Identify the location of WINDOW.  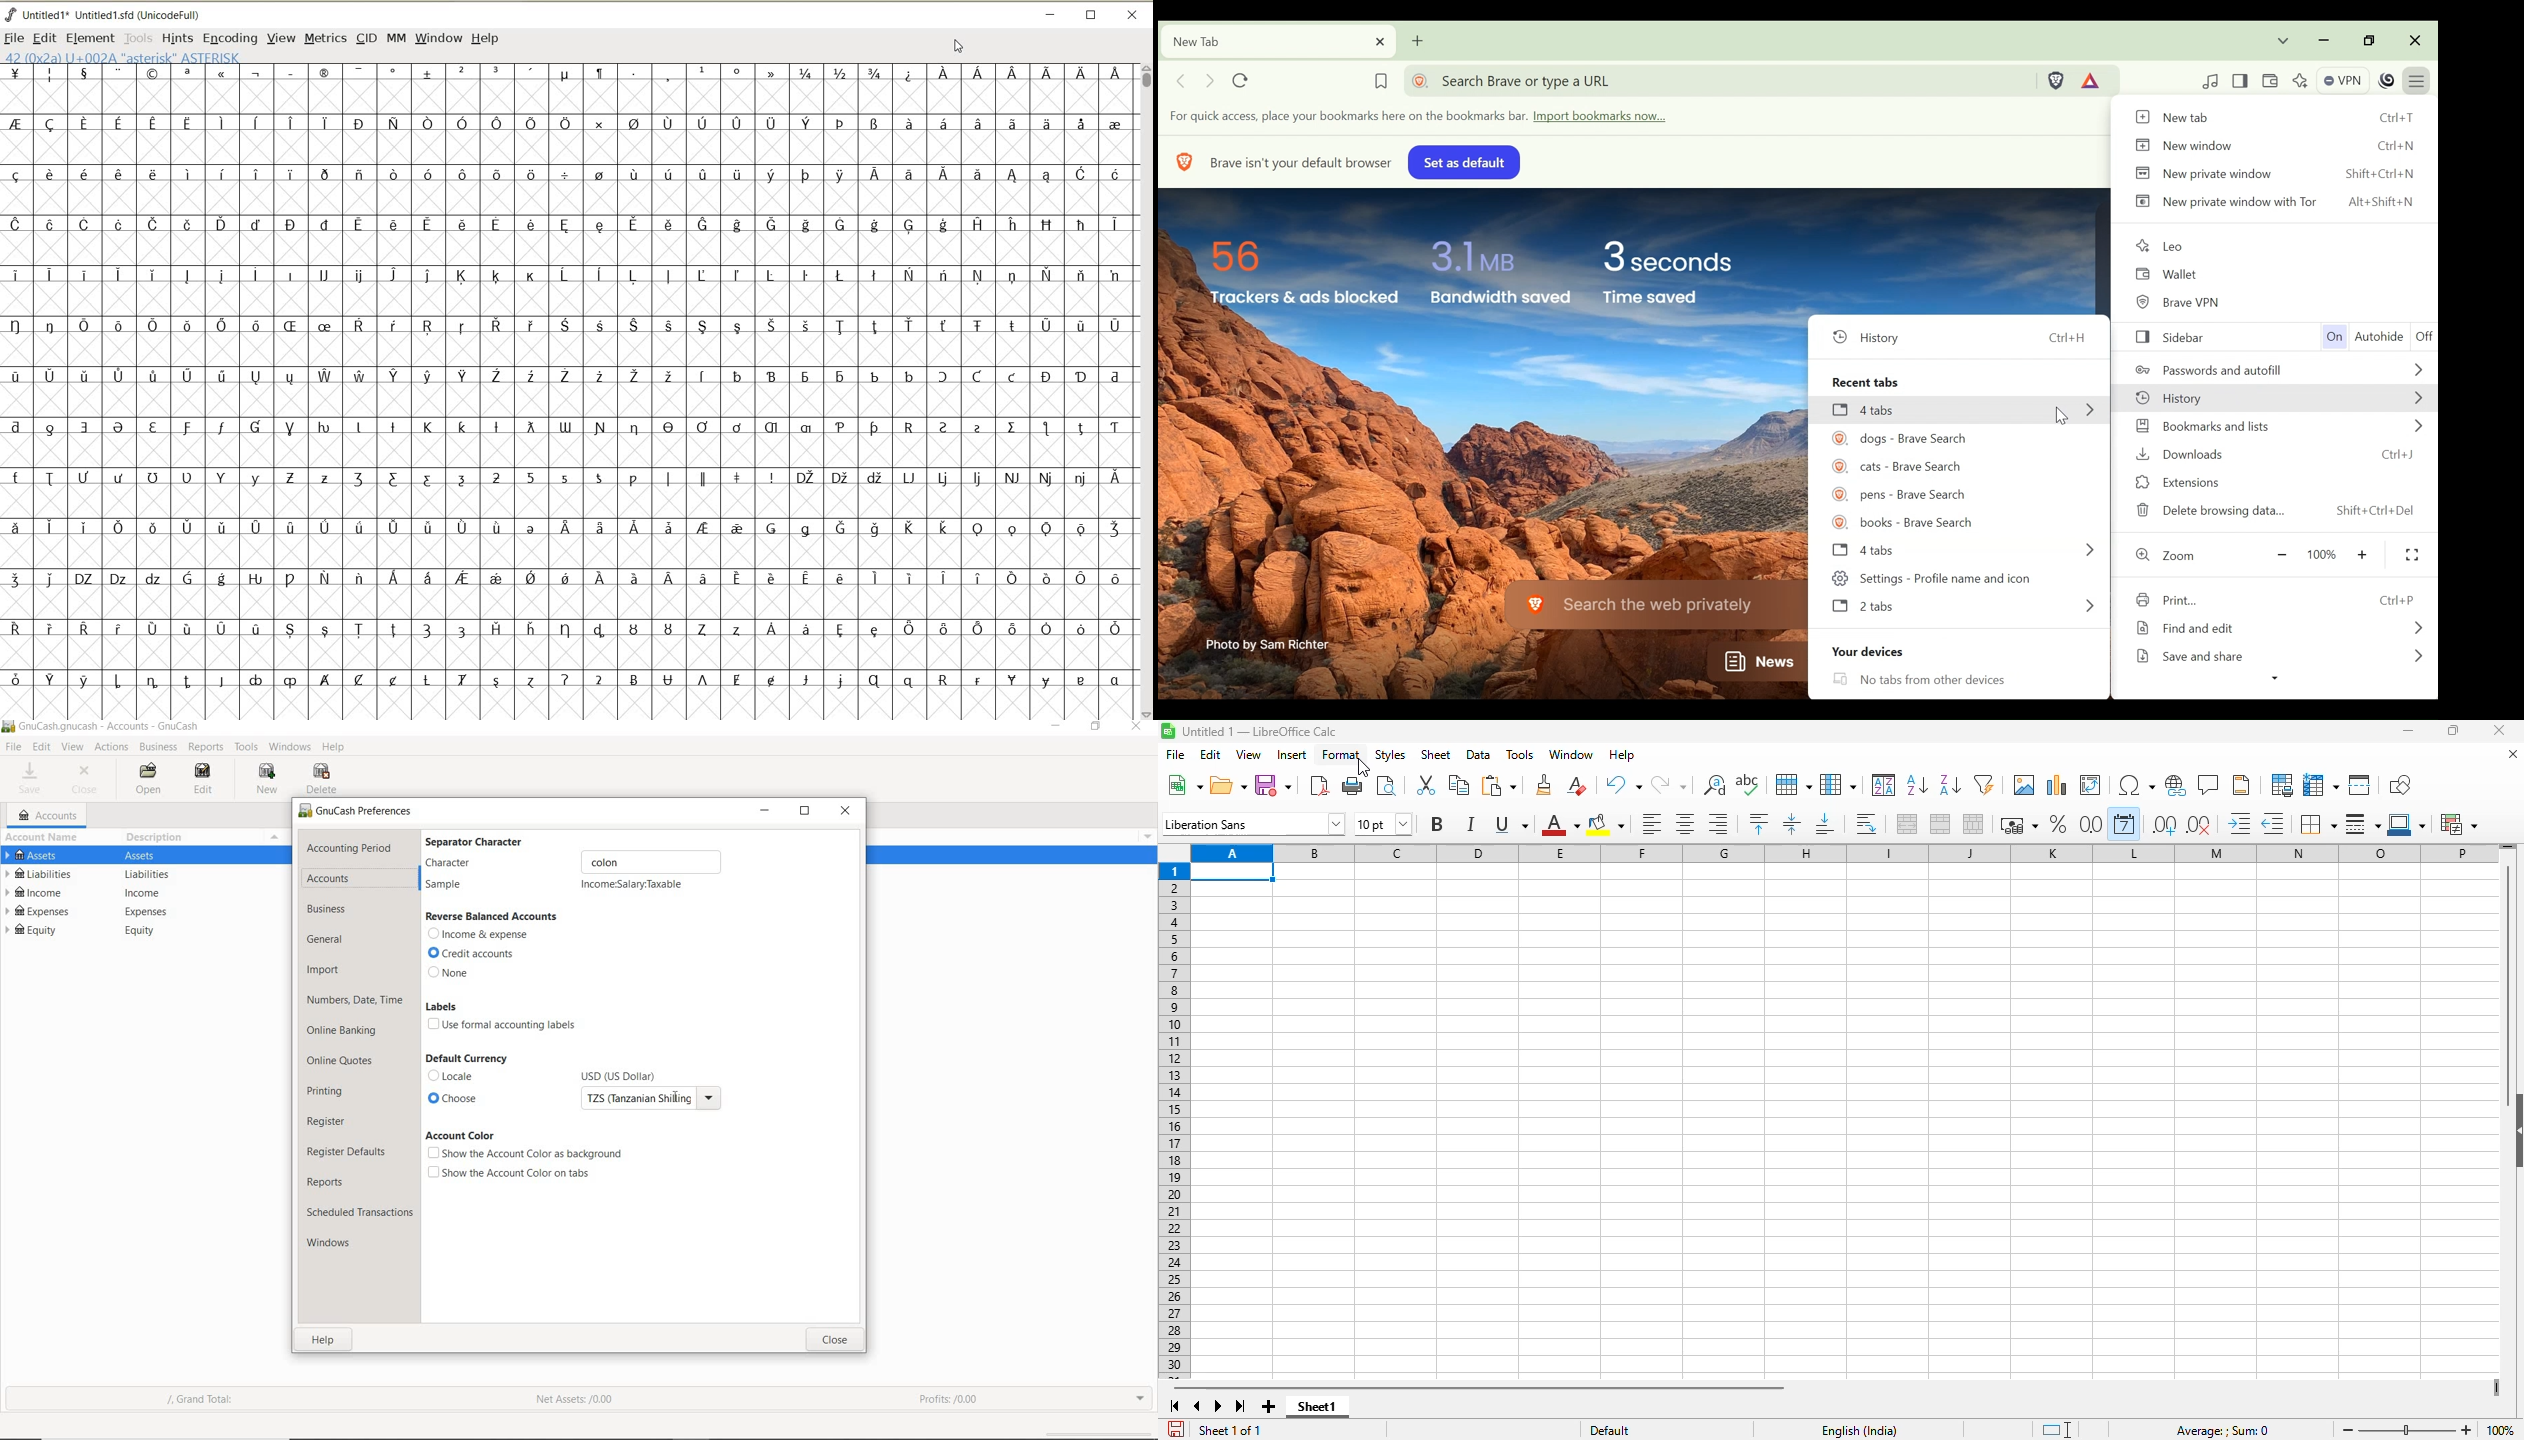
(438, 39).